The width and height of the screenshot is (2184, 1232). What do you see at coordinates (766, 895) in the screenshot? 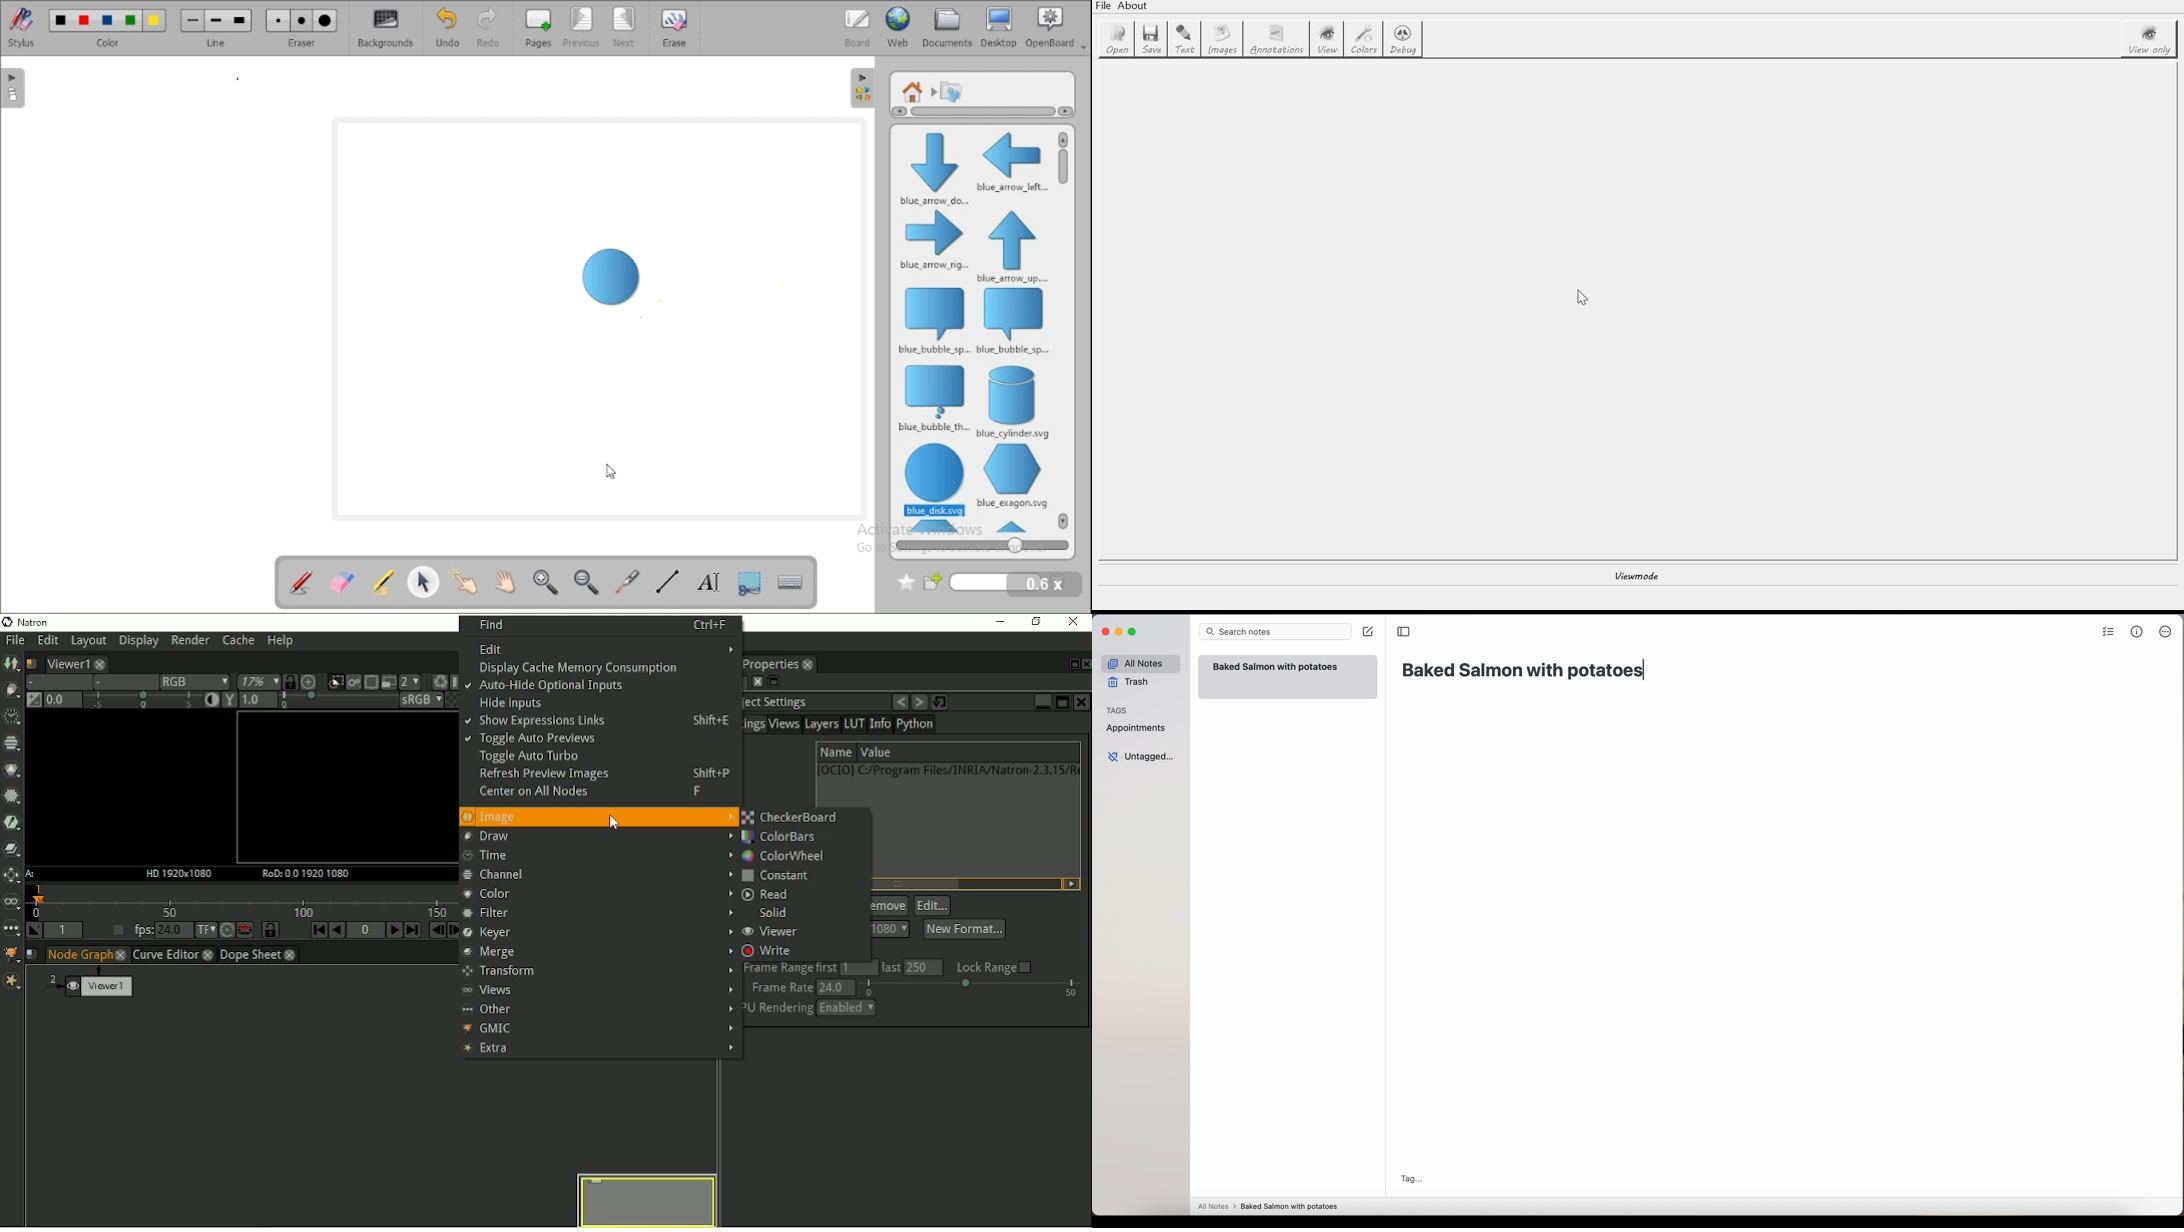
I see `Read` at bounding box center [766, 895].